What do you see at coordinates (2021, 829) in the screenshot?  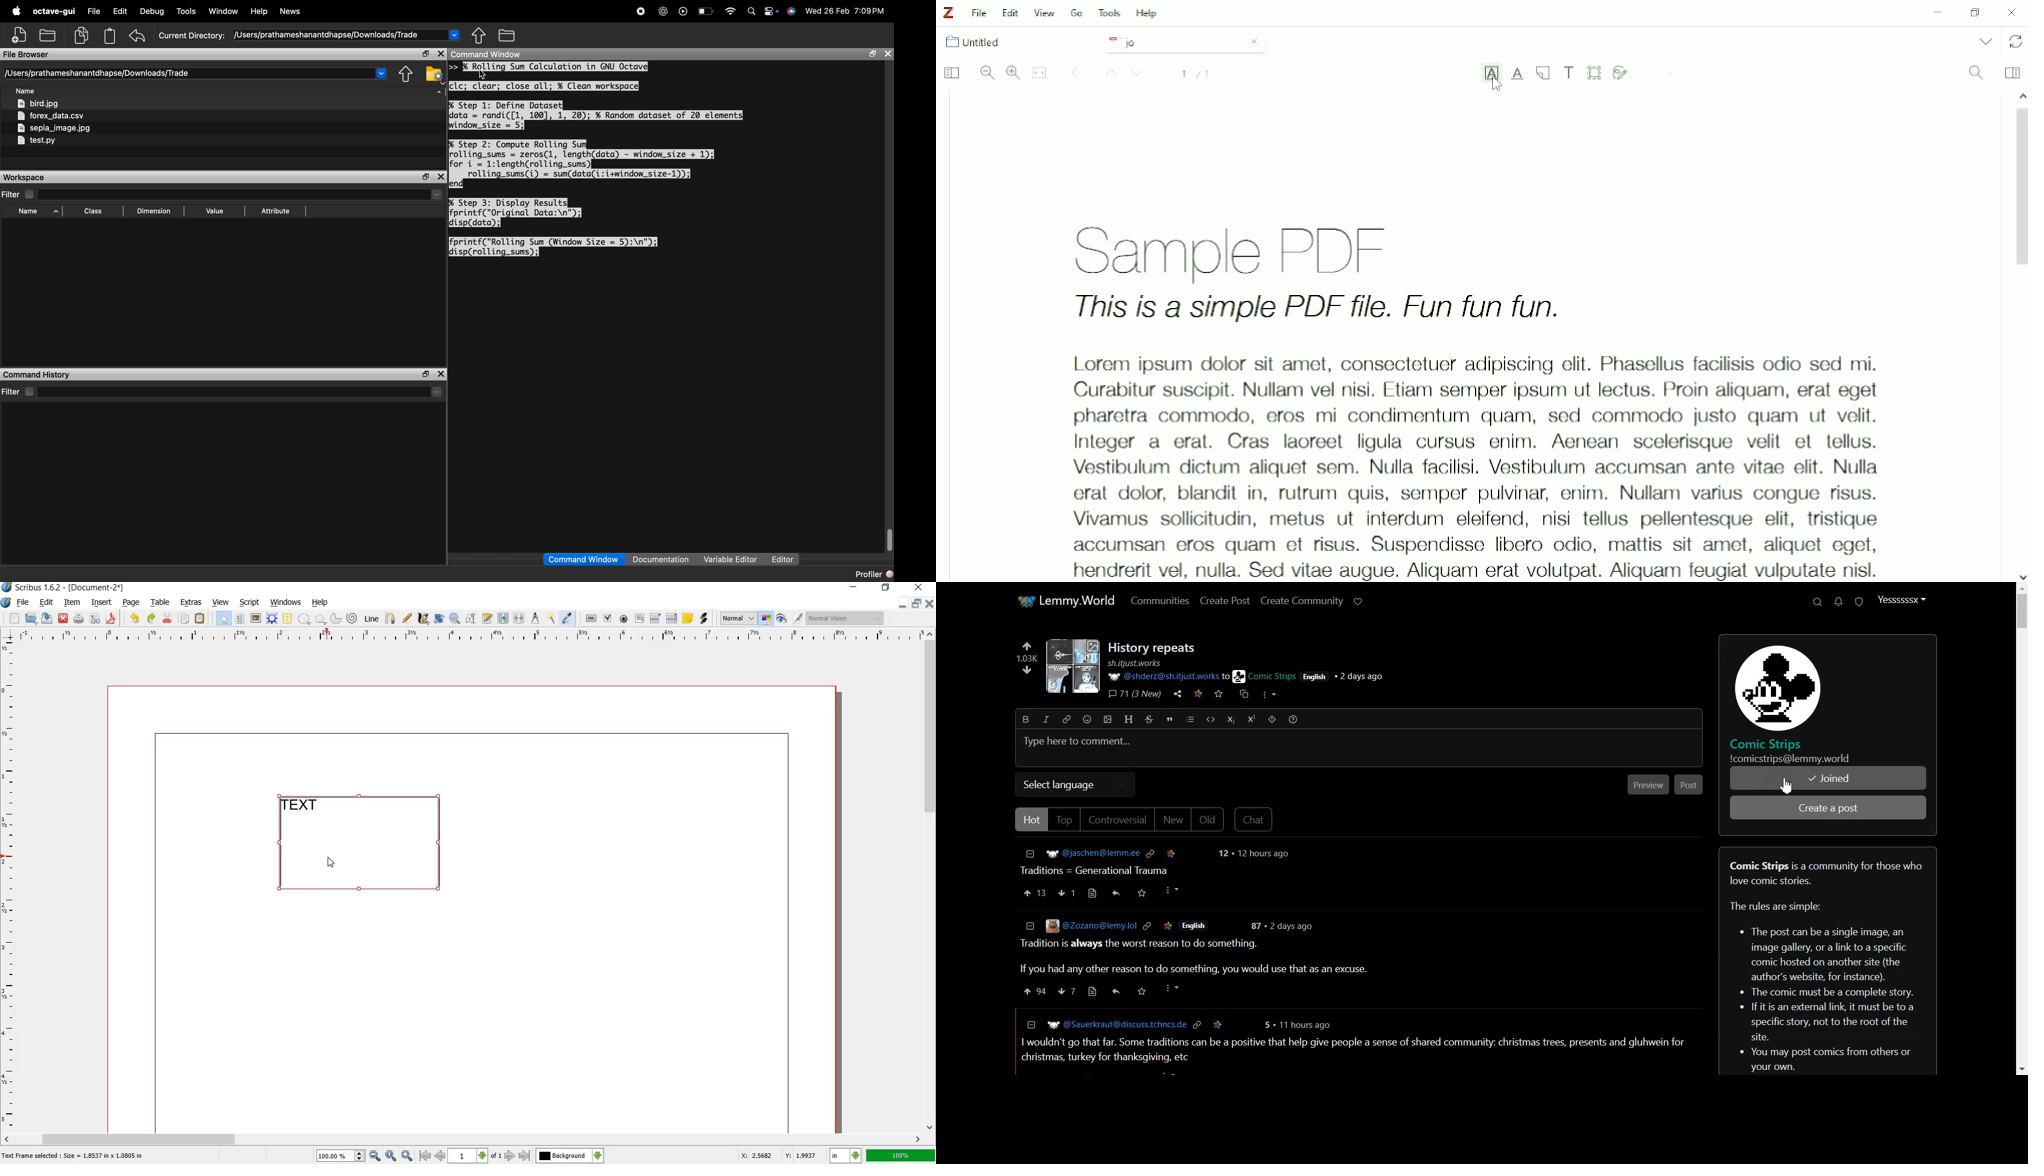 I see `Vertical scroll bar` at bounding box center [2021, 829].